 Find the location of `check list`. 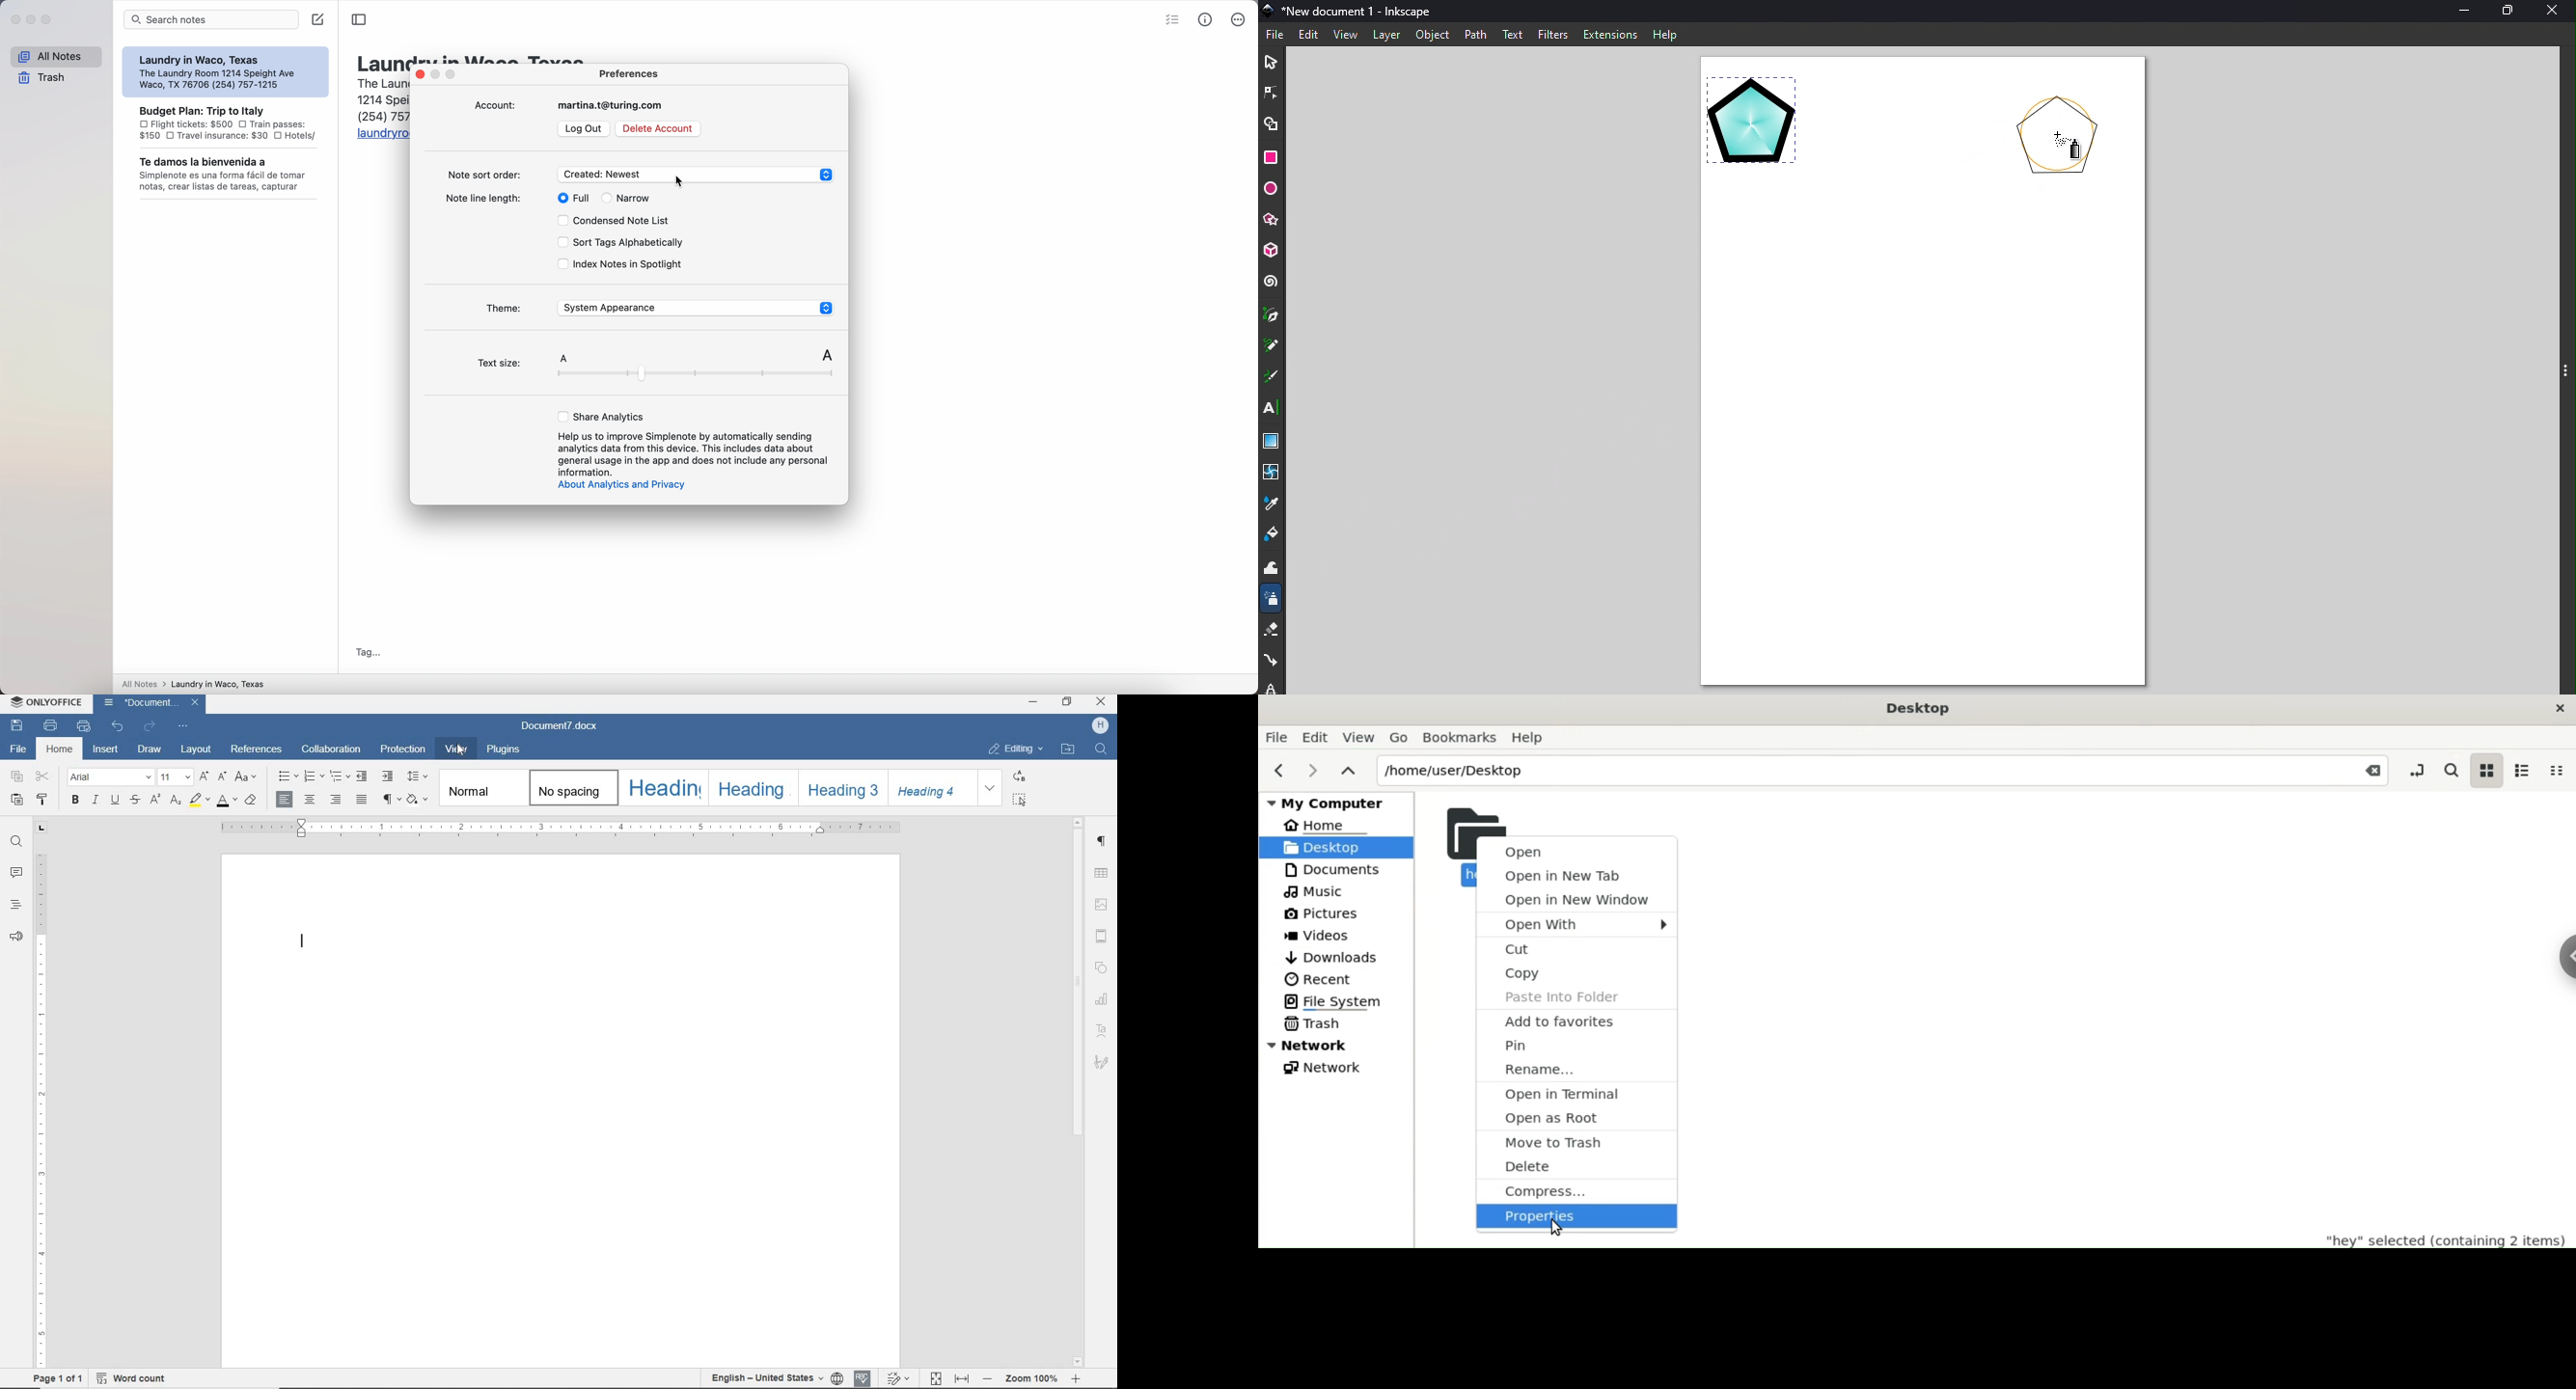

check list is located at coordinates (1175, 18).